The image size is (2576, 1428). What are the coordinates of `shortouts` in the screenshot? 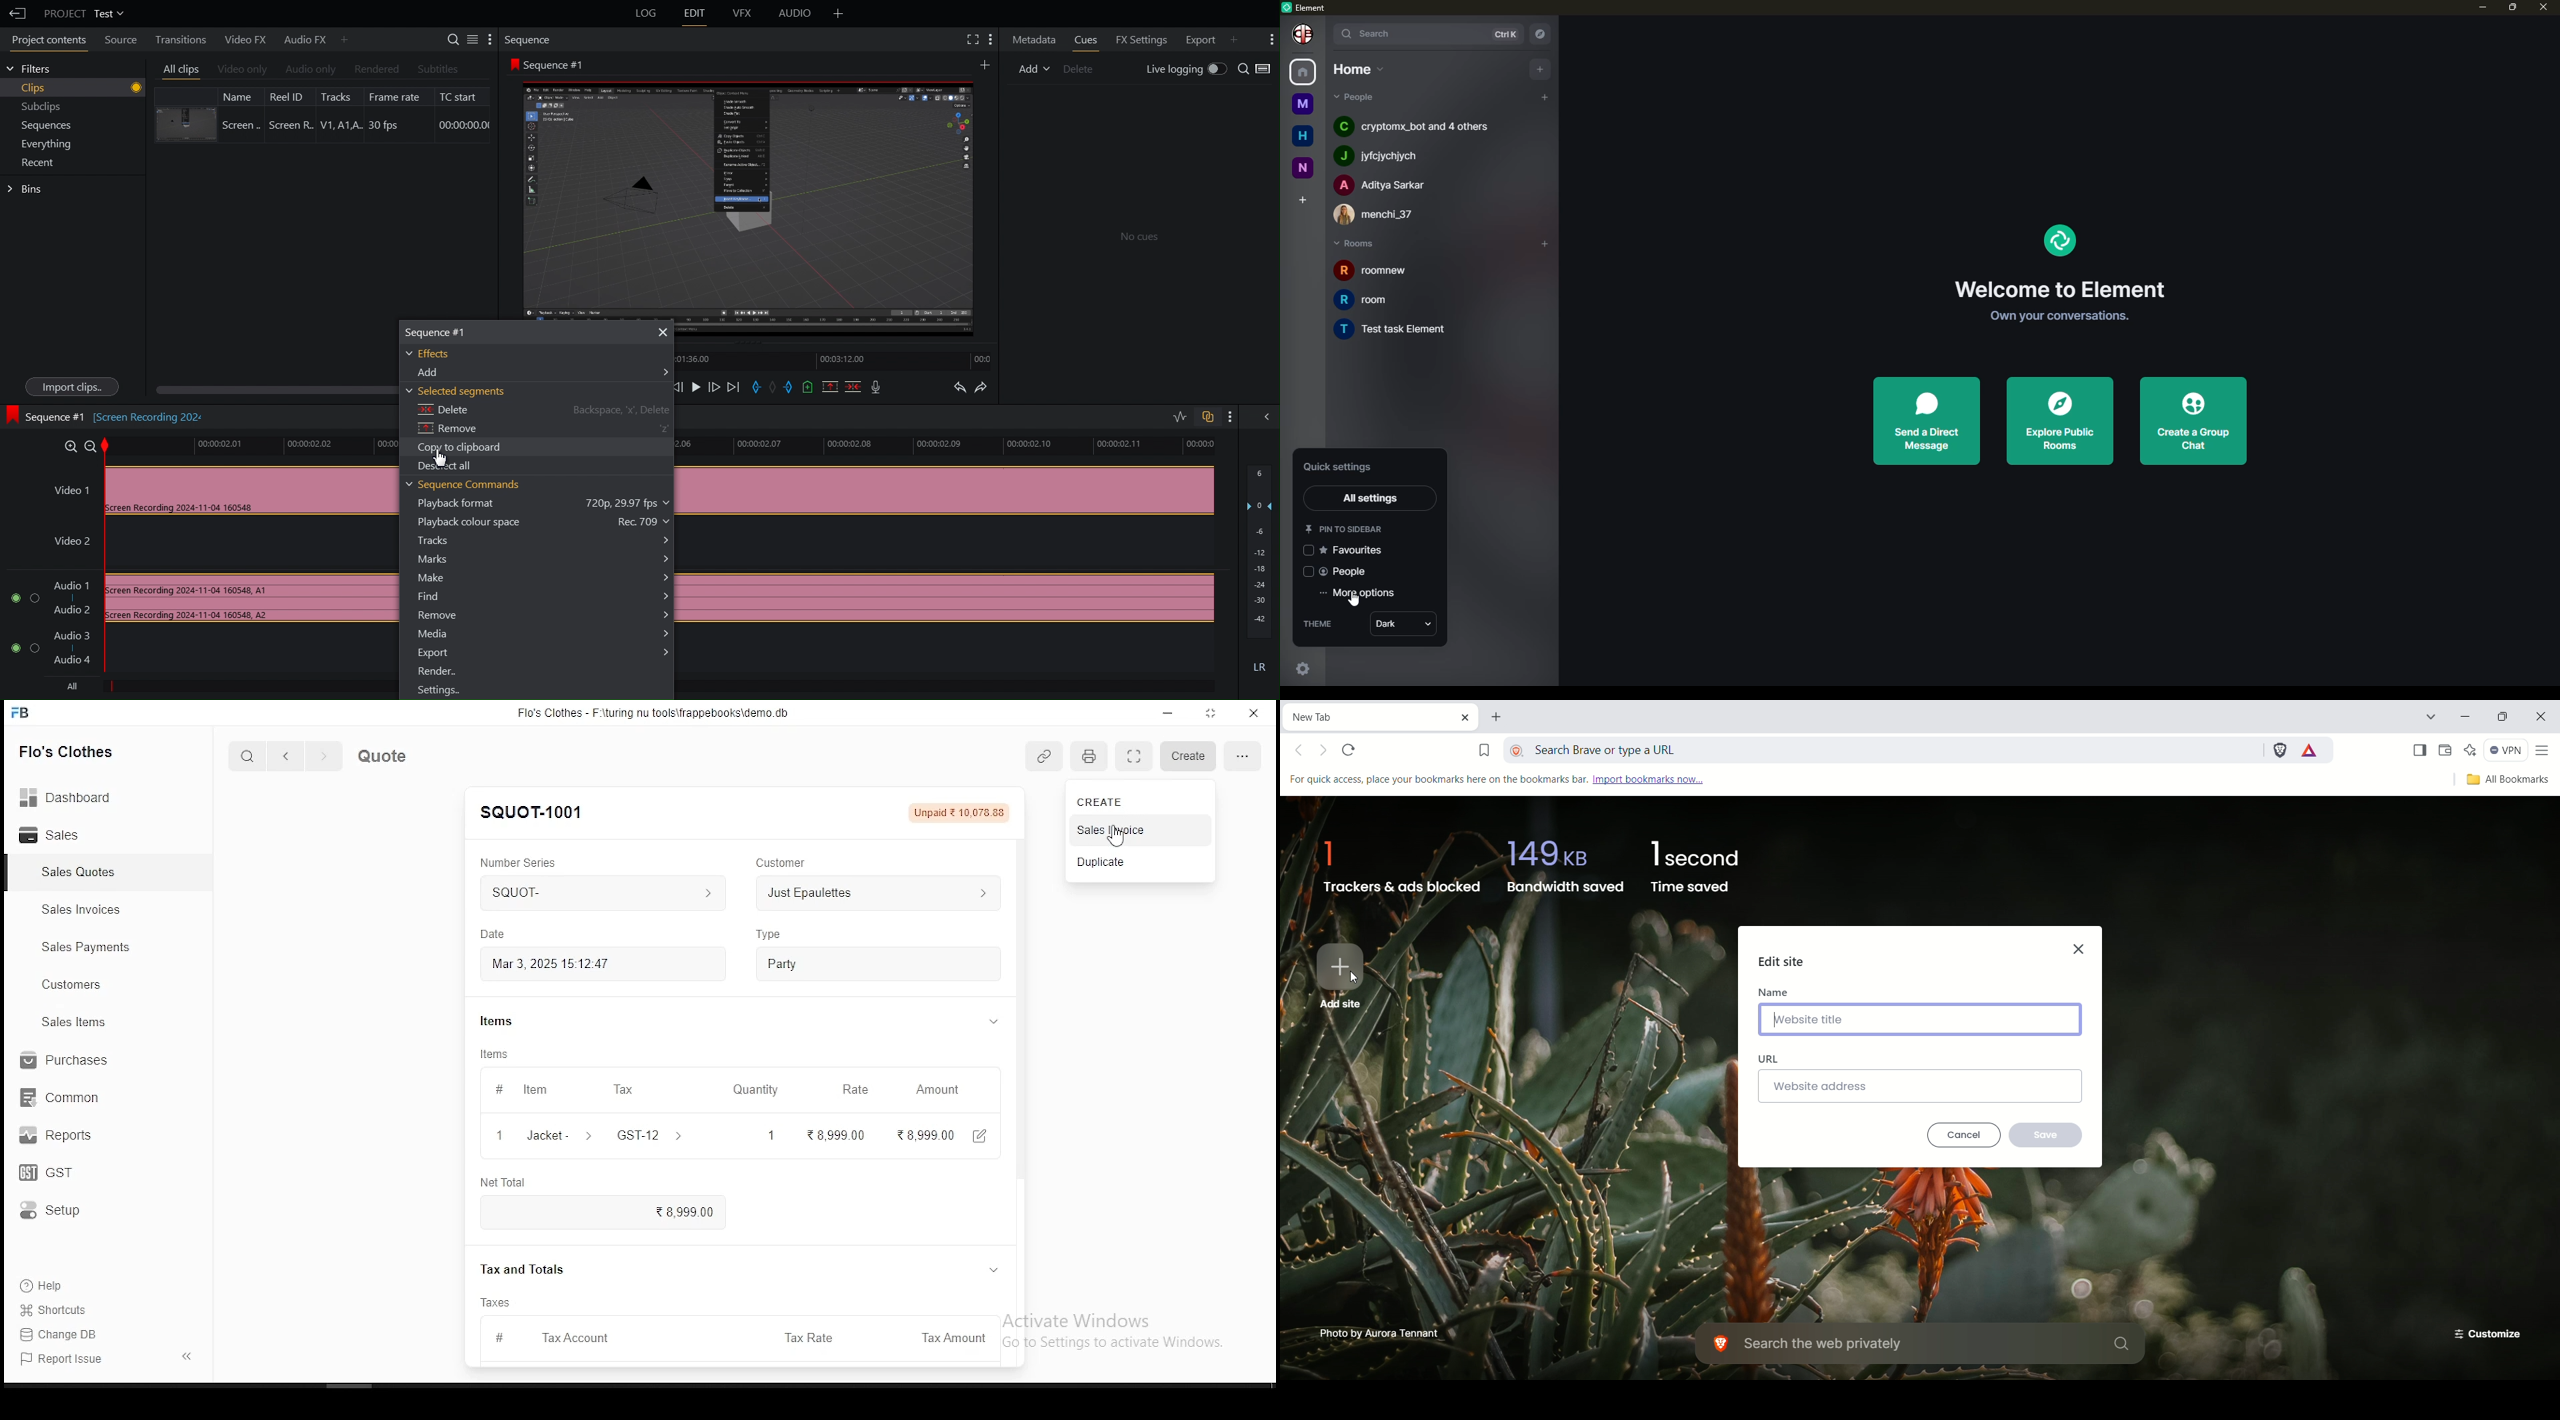 It's located at (54, 1310).